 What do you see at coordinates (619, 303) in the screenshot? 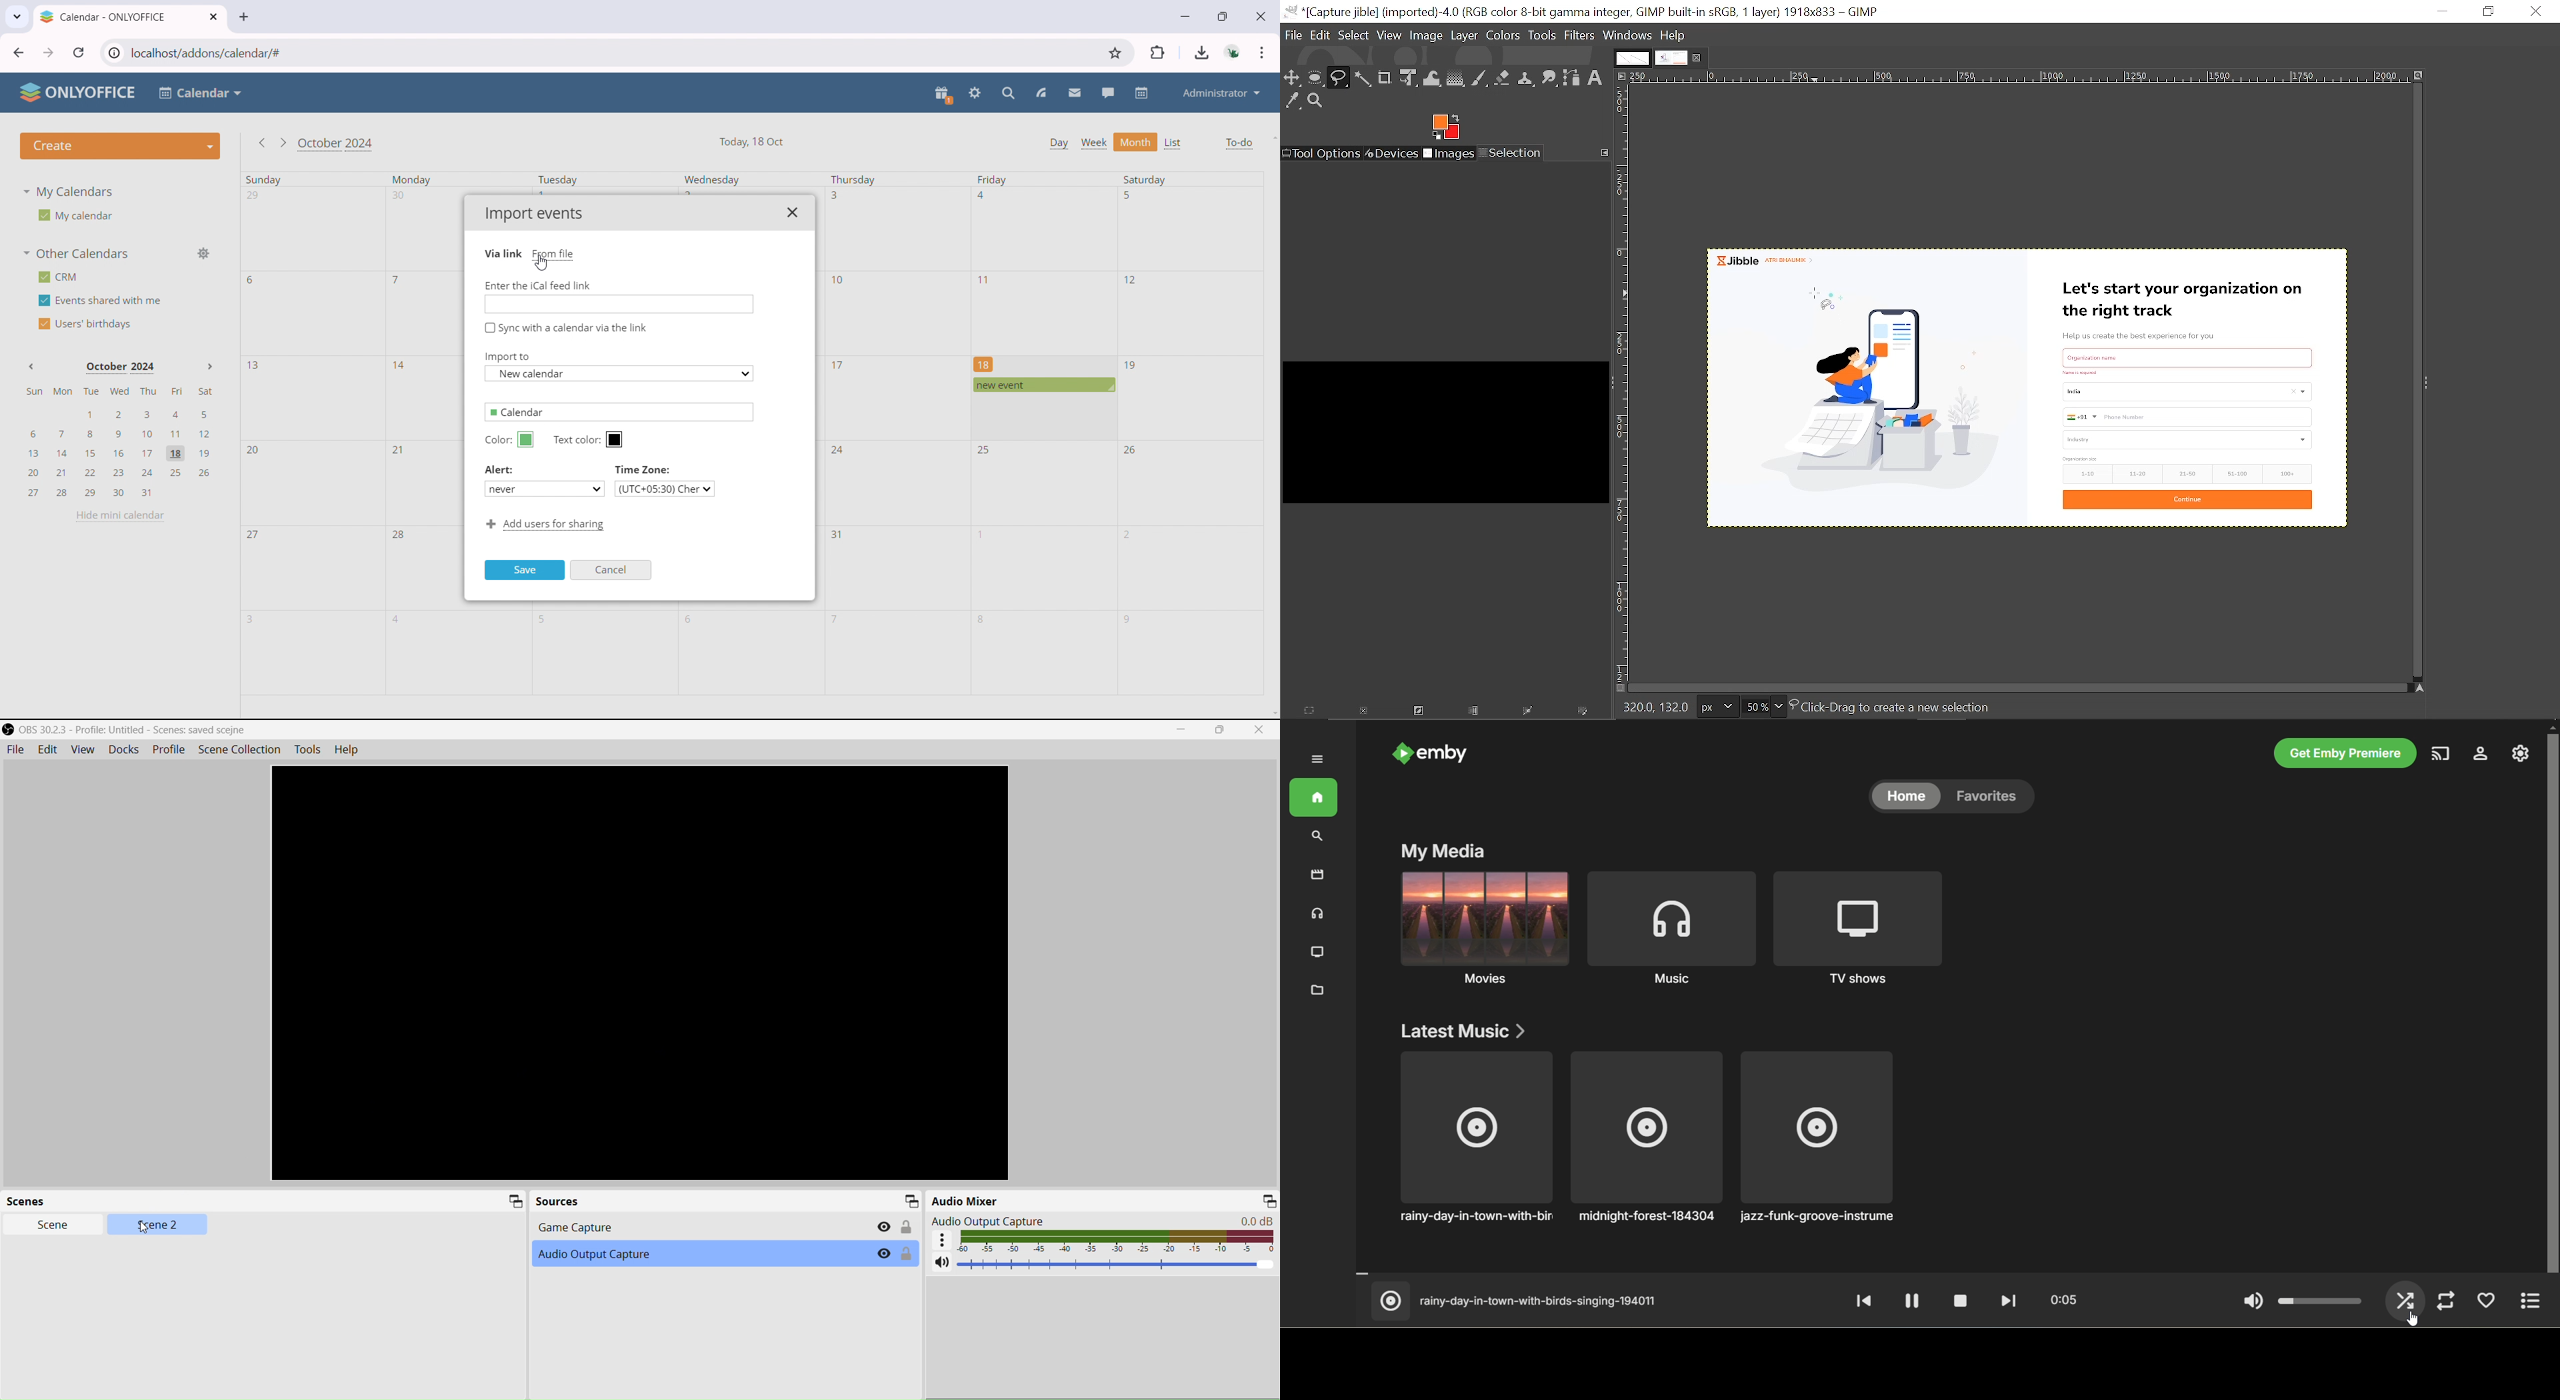
I see `Enter link` at bounding box center [619, 303].